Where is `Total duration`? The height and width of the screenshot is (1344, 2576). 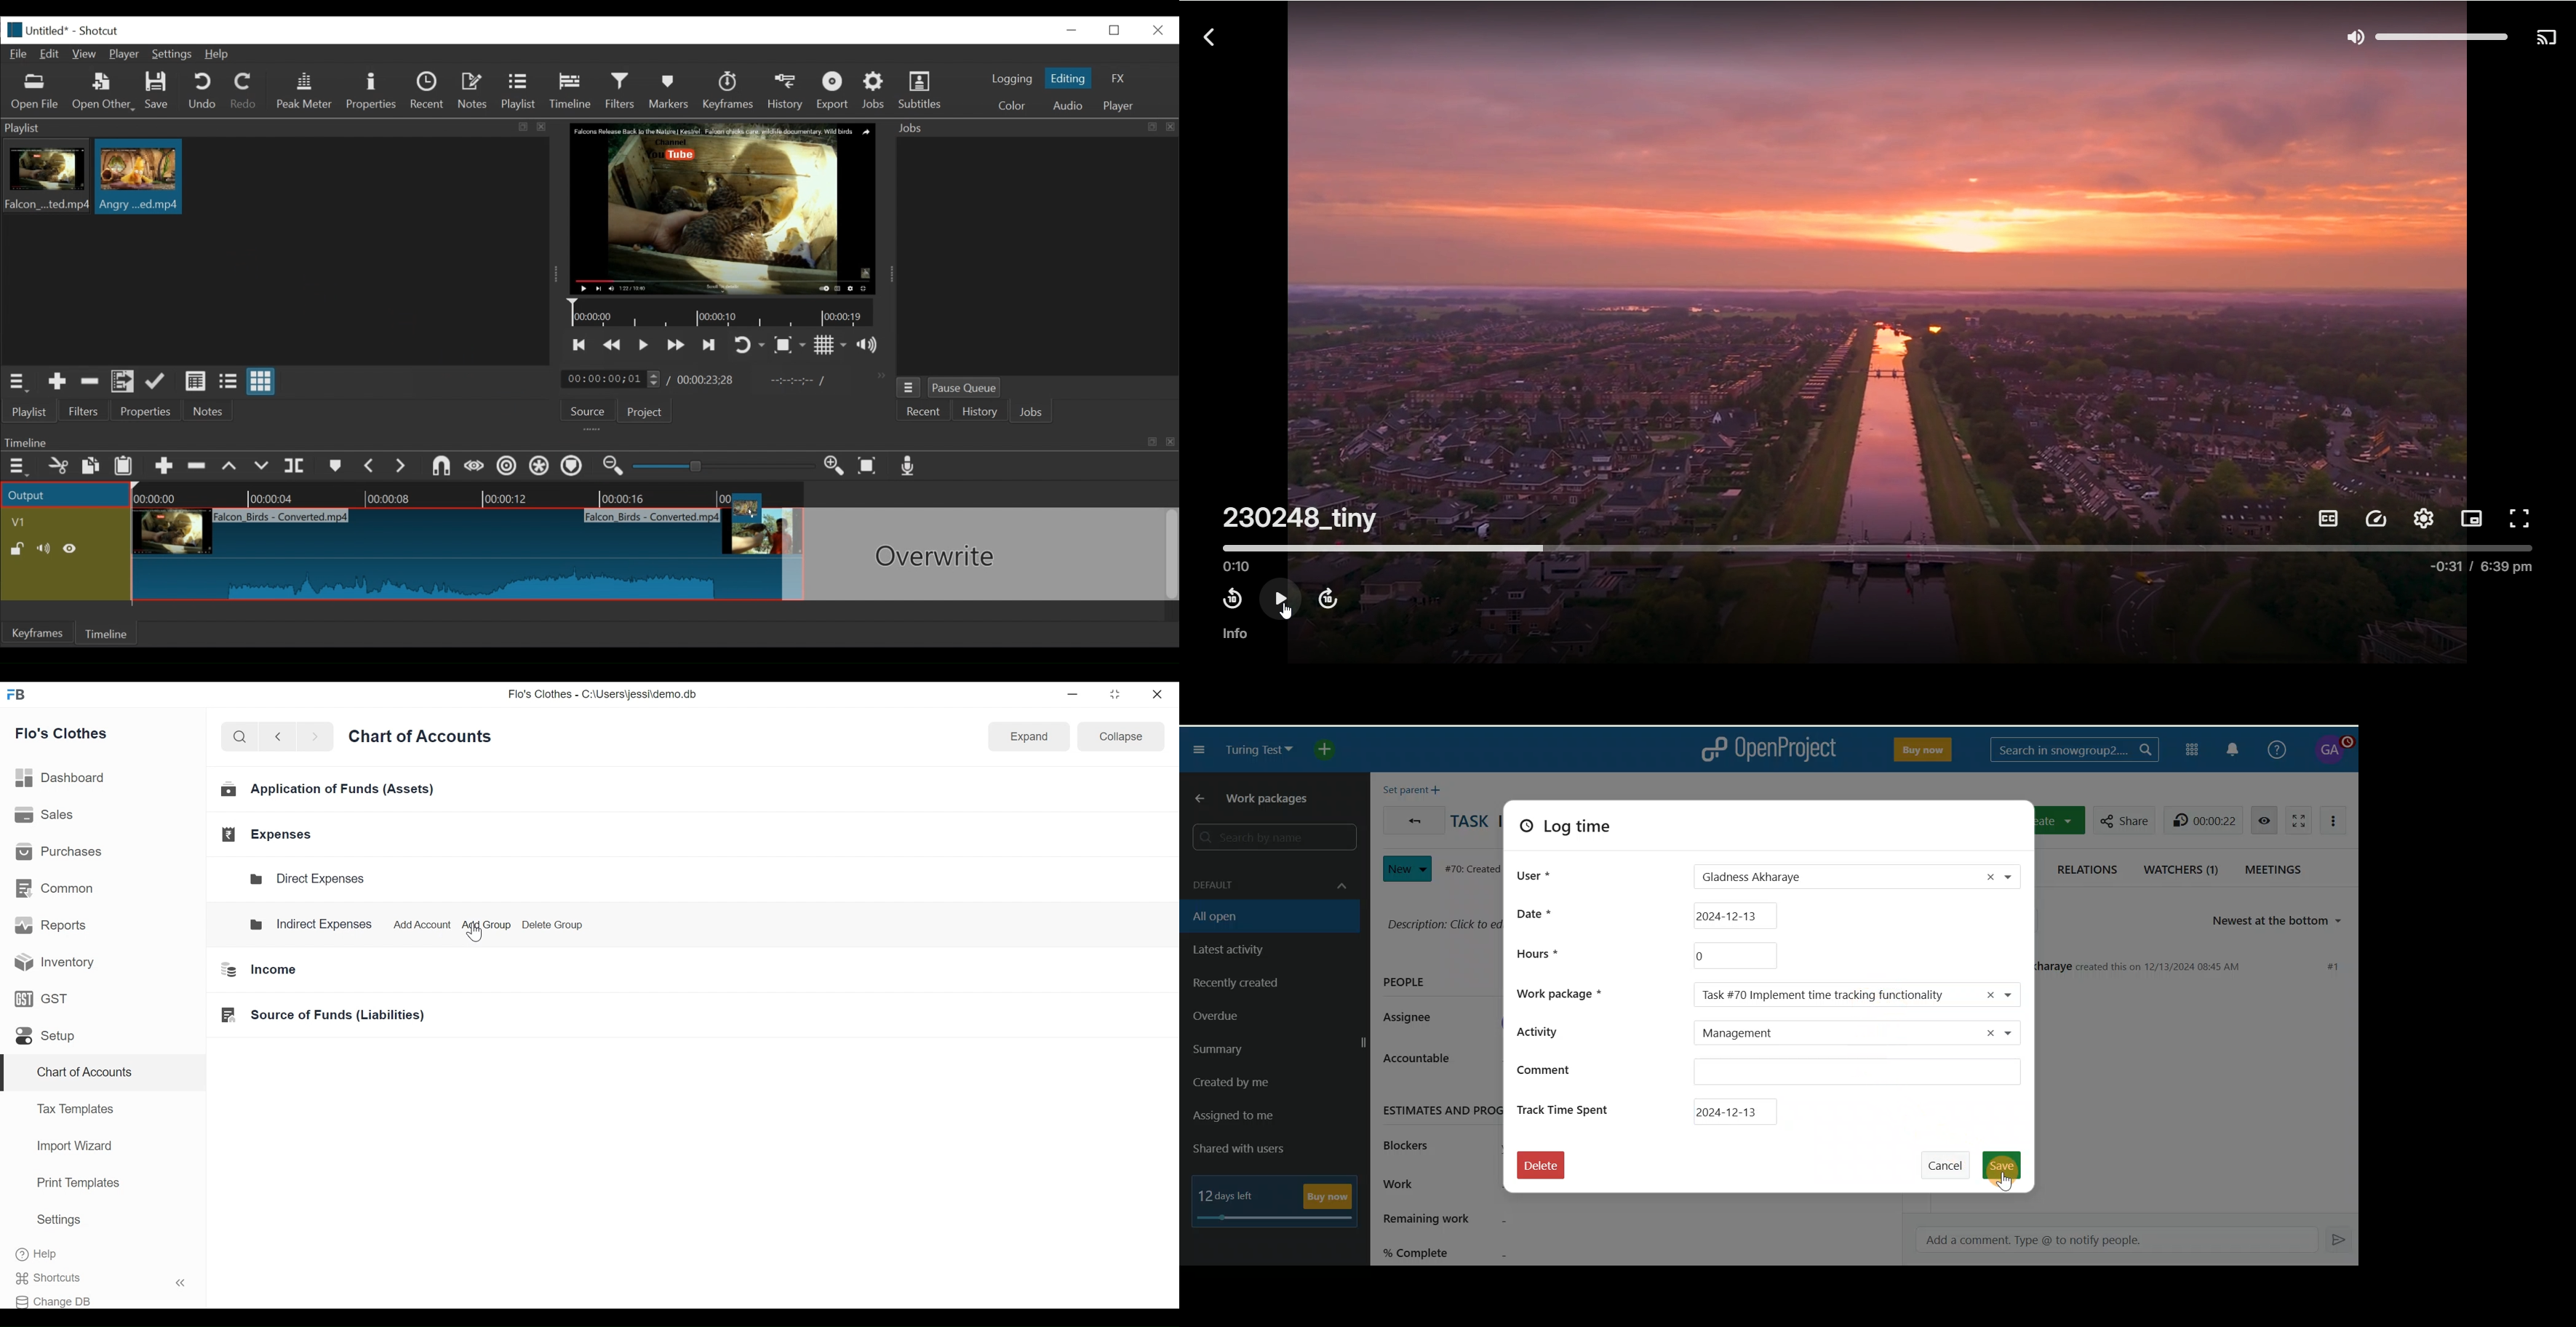 Total duration is located at coordinates (710, 380).